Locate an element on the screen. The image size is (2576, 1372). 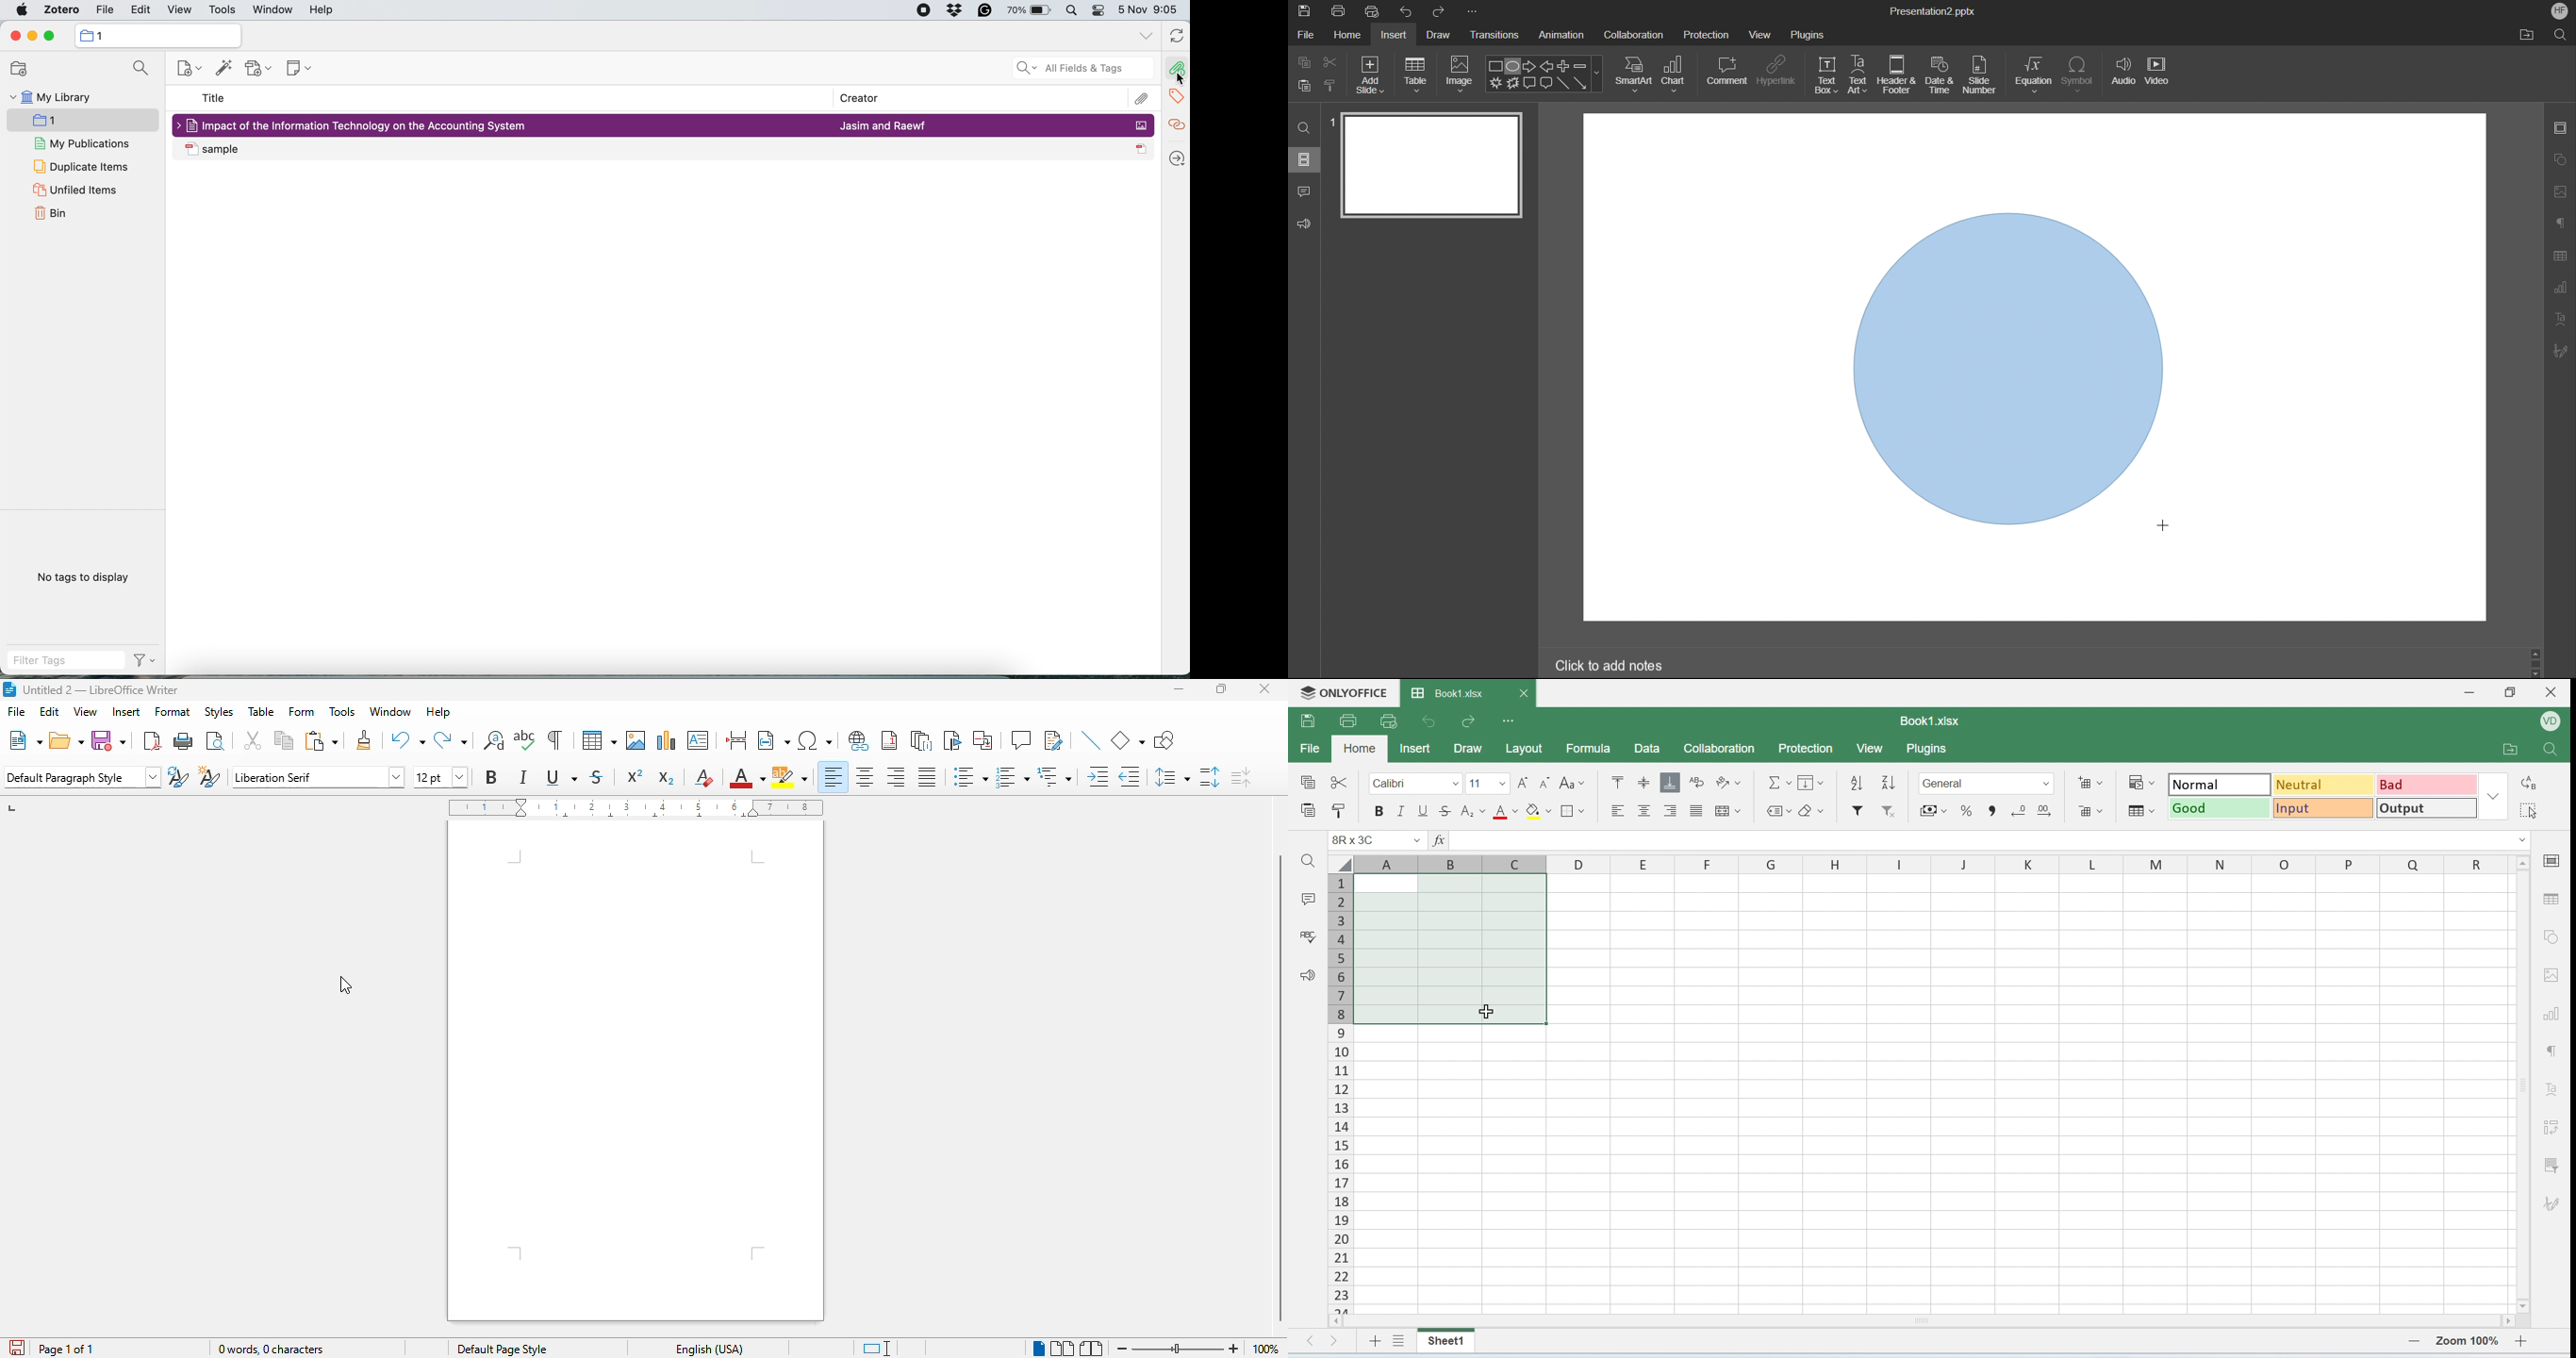
Slide Settings is located at coordinates (2560, 130).